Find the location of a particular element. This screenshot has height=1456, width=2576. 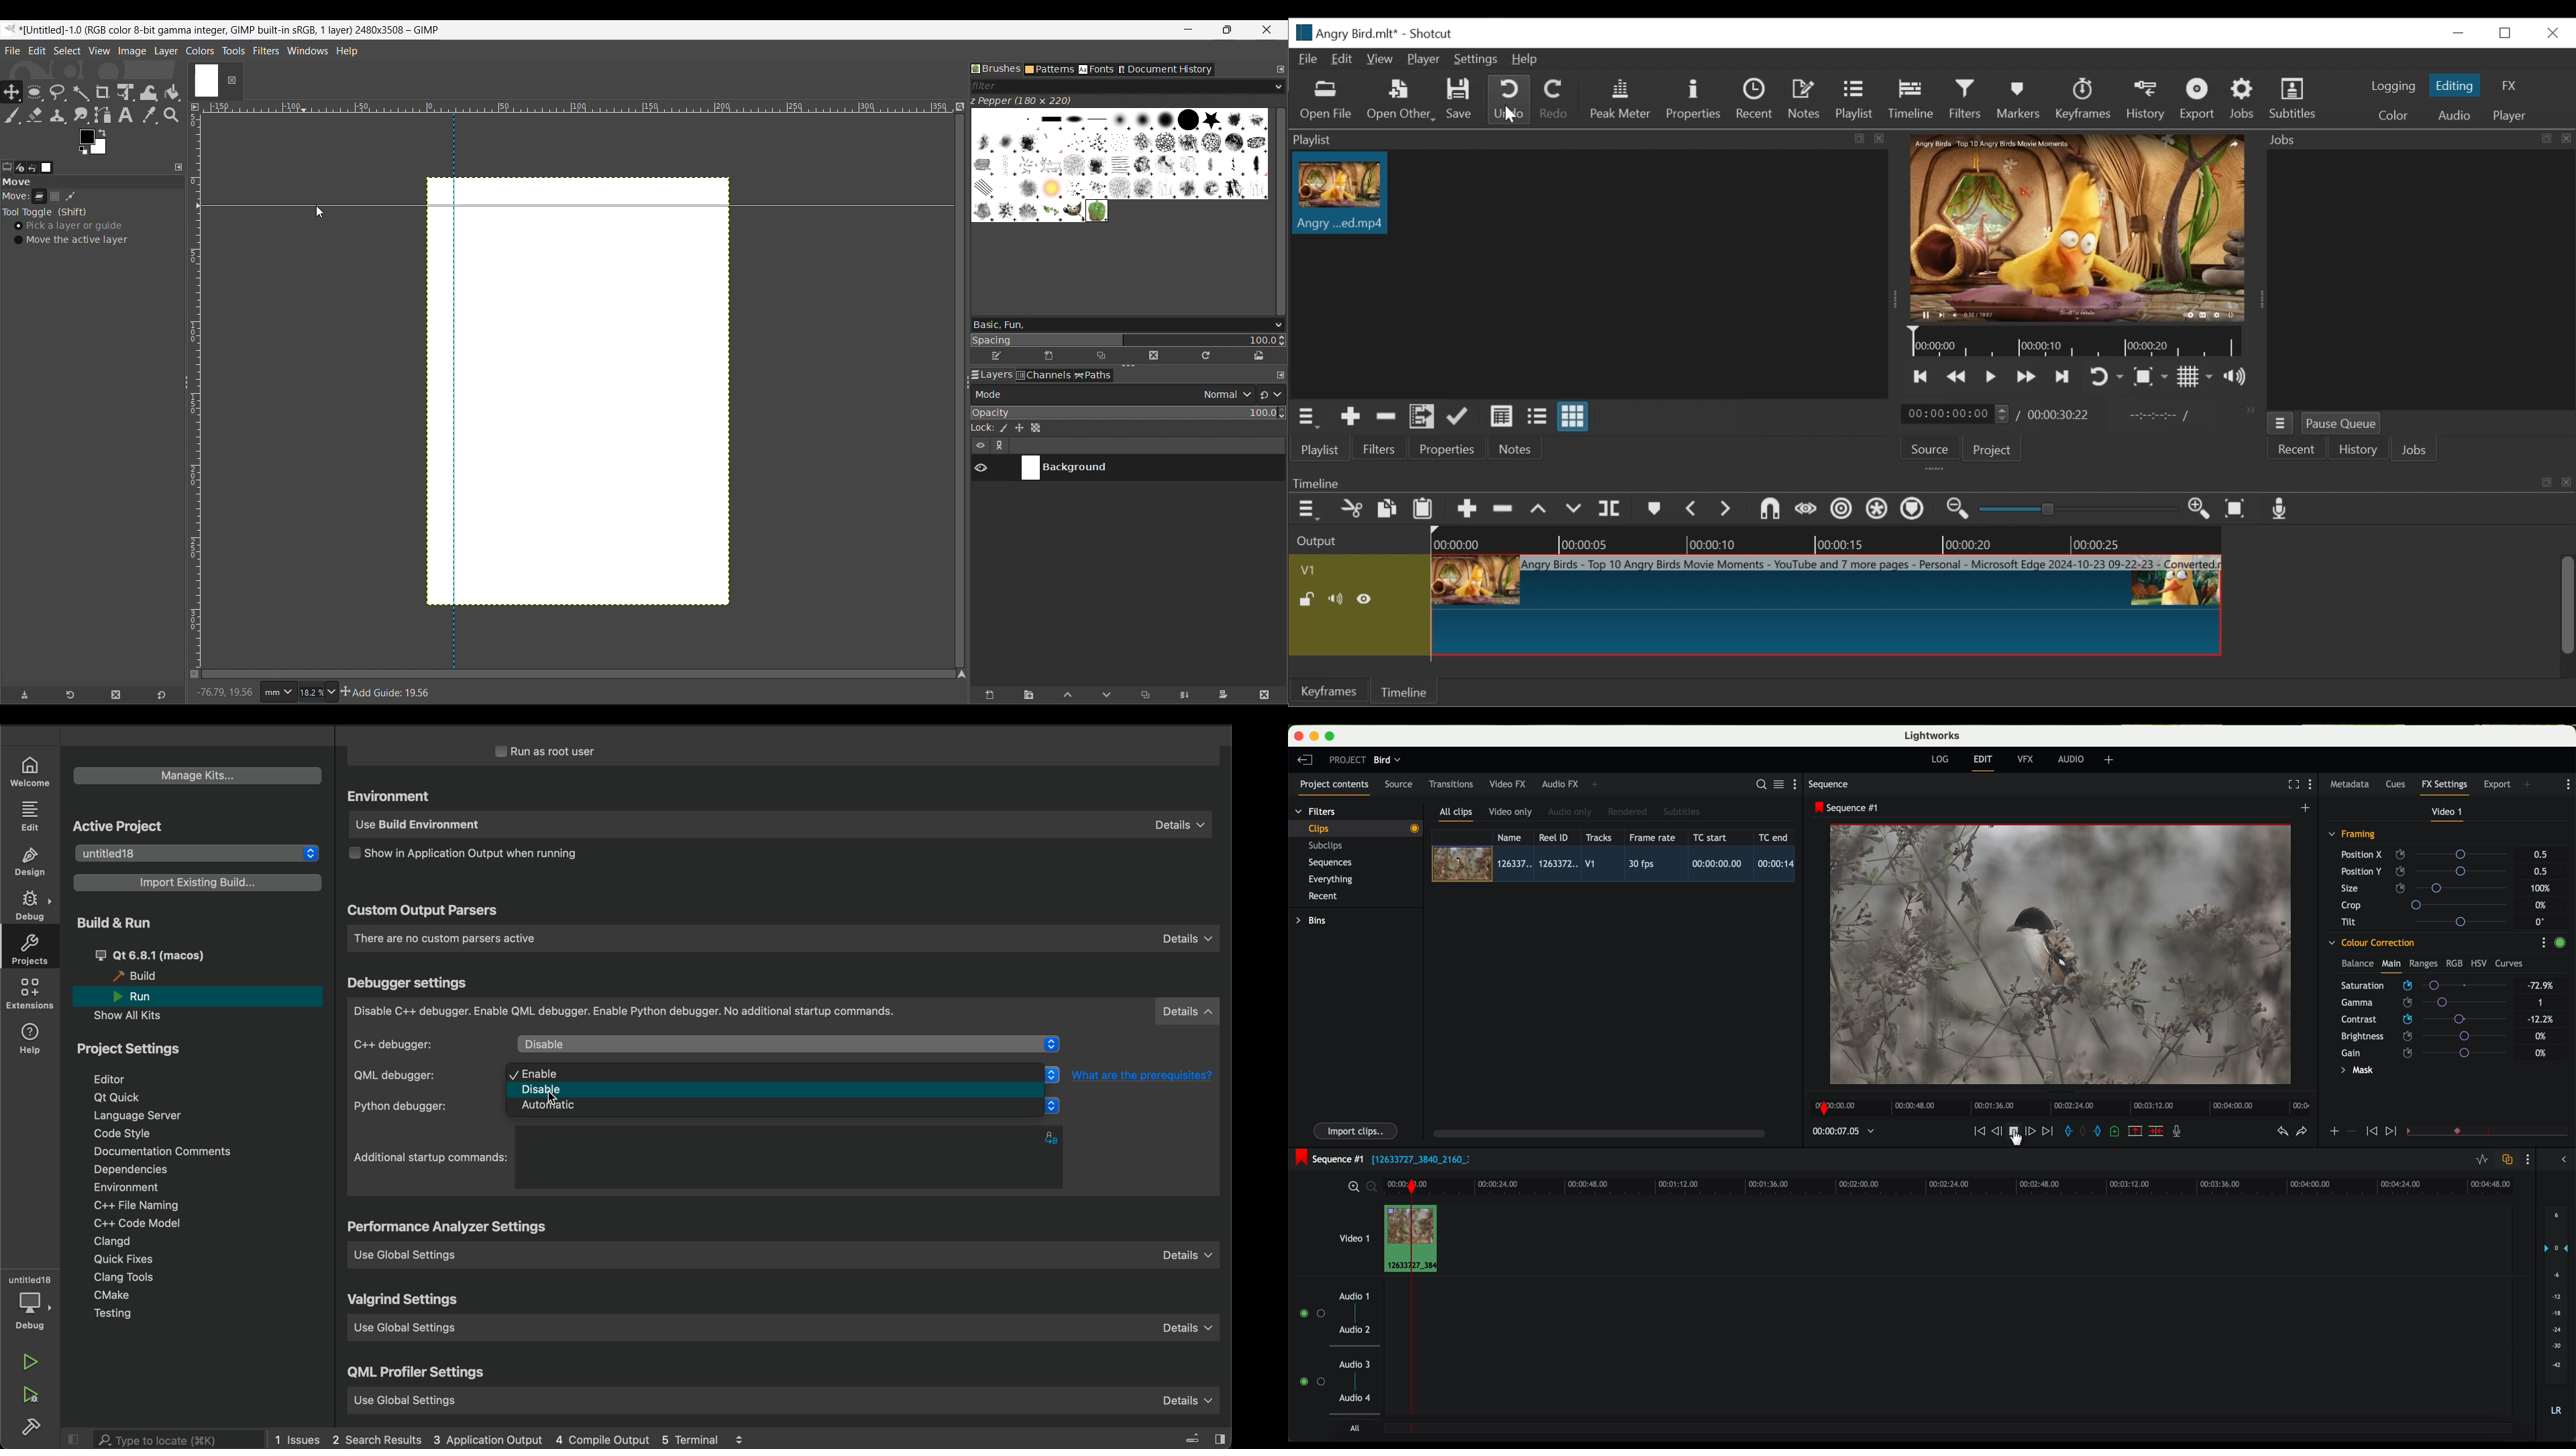

HSV is located at coordinates (2478, 963).